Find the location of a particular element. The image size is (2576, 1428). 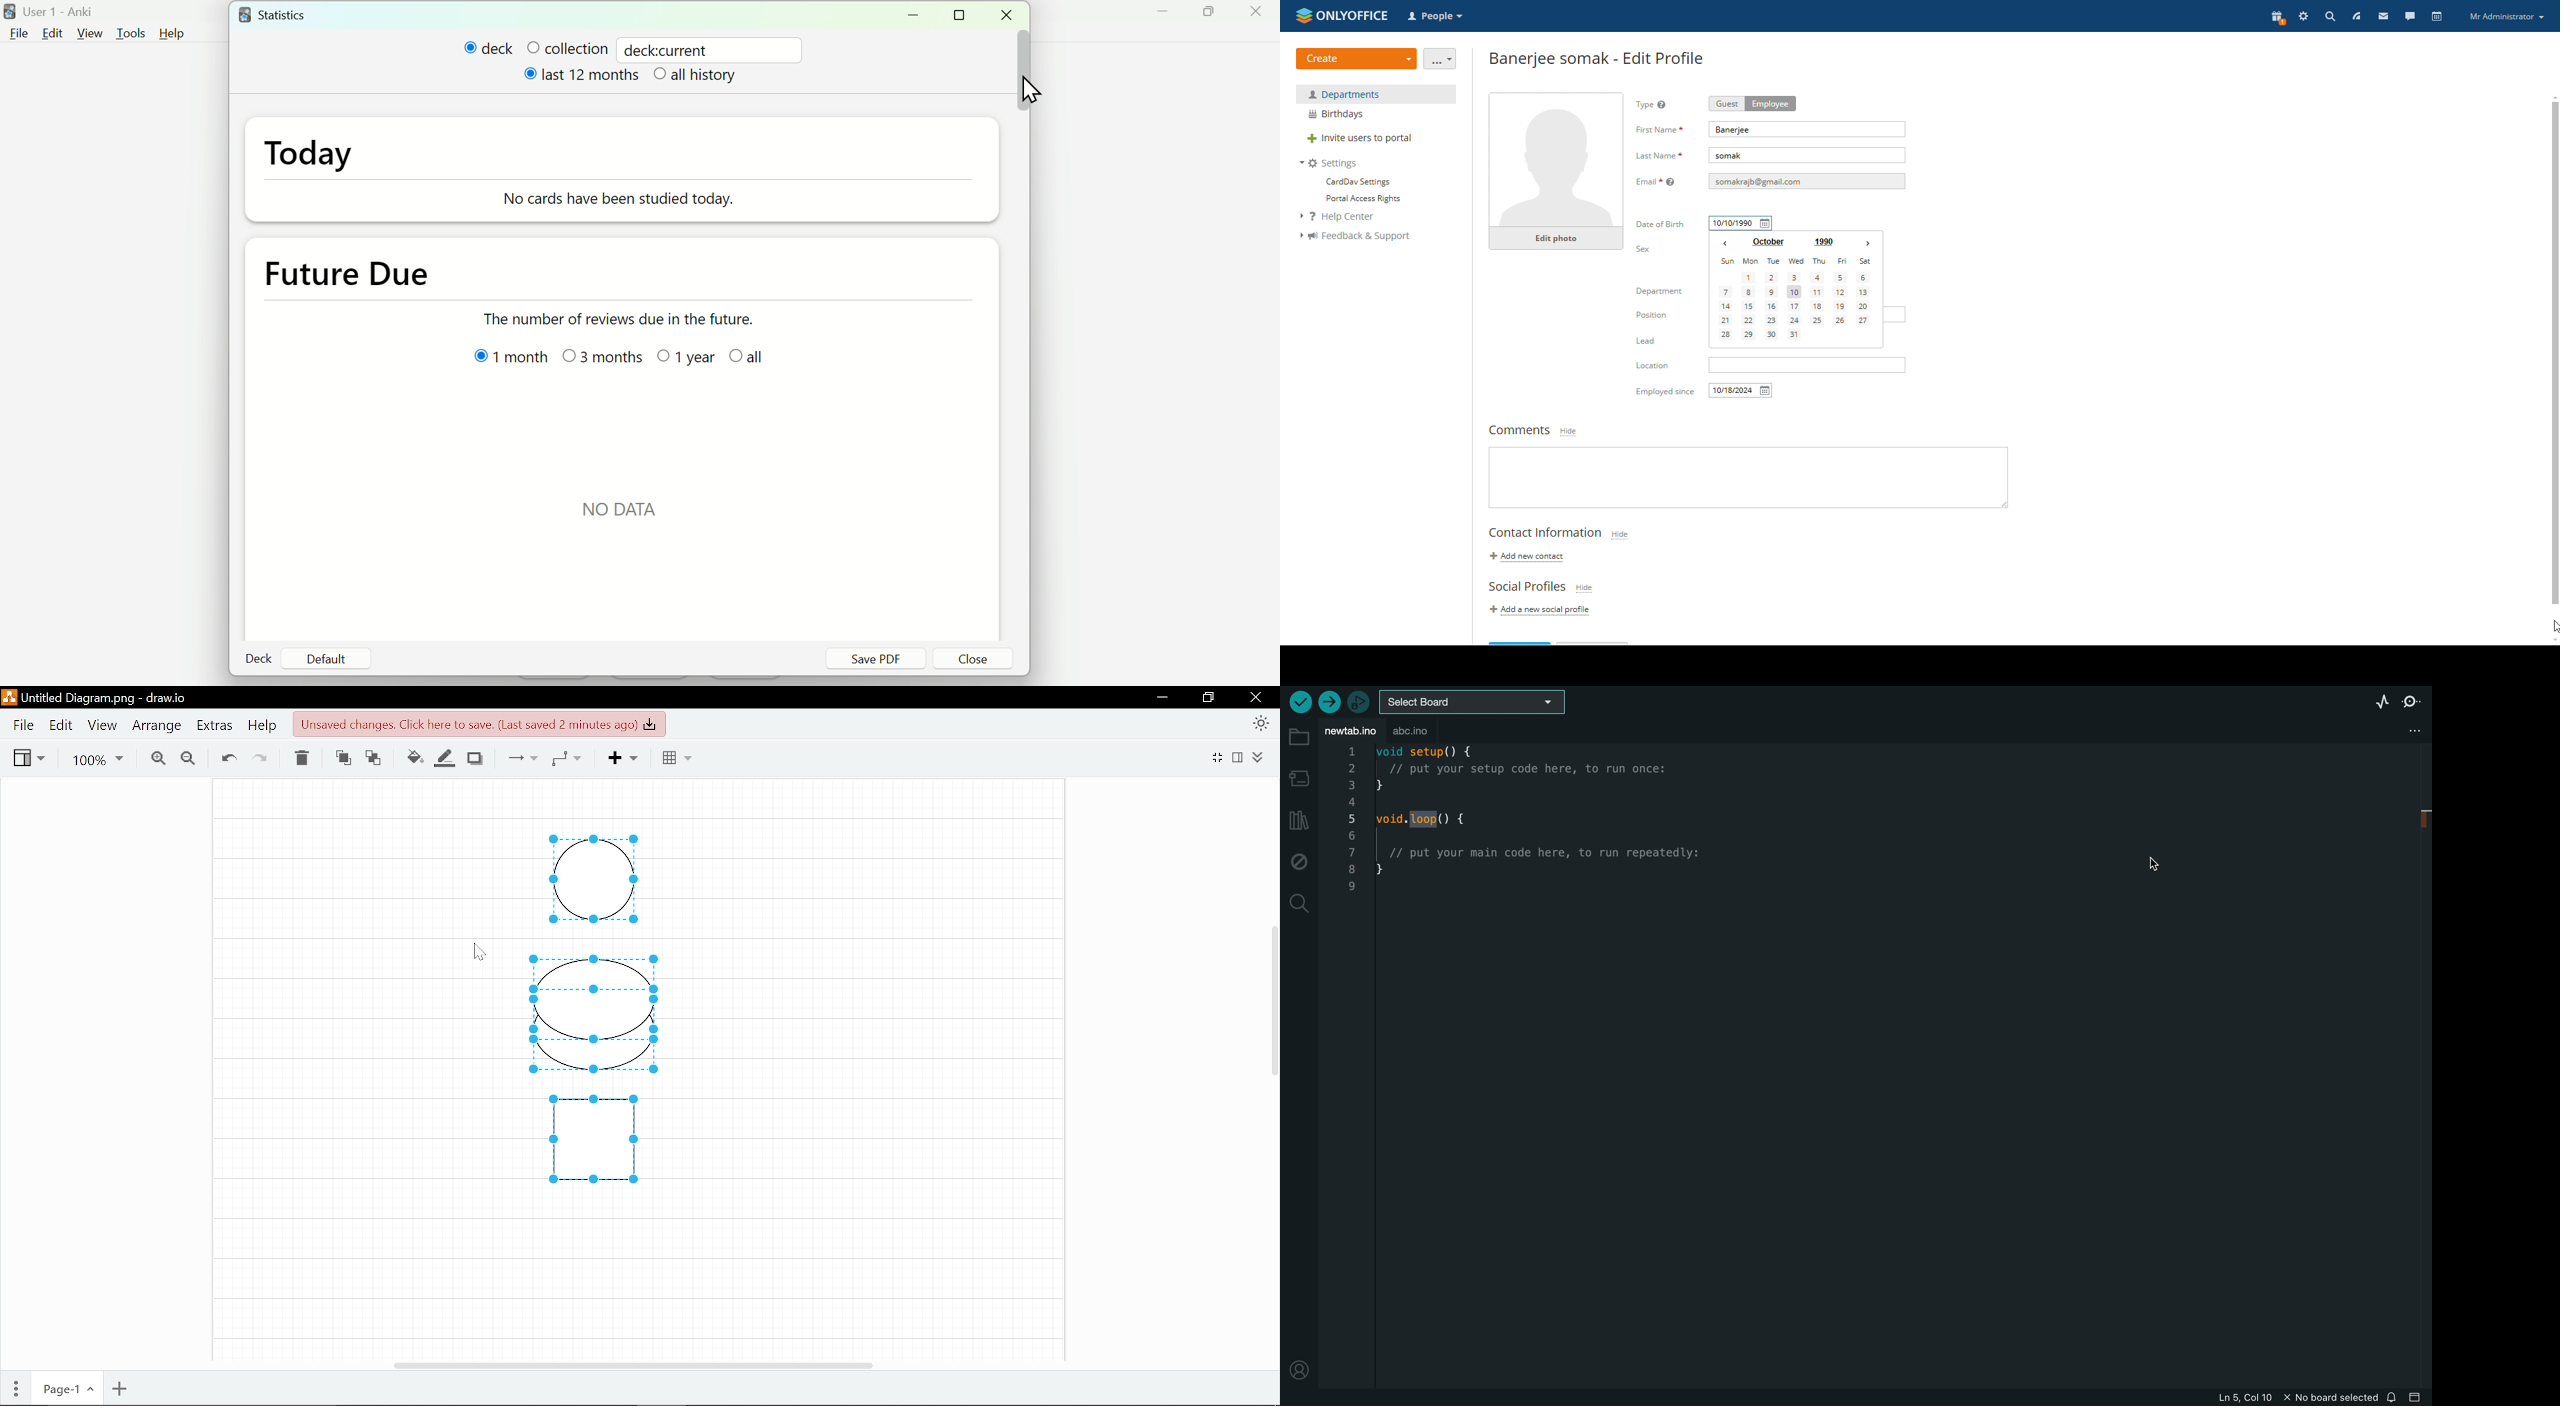

Close is located at coordinates (1258, 16).